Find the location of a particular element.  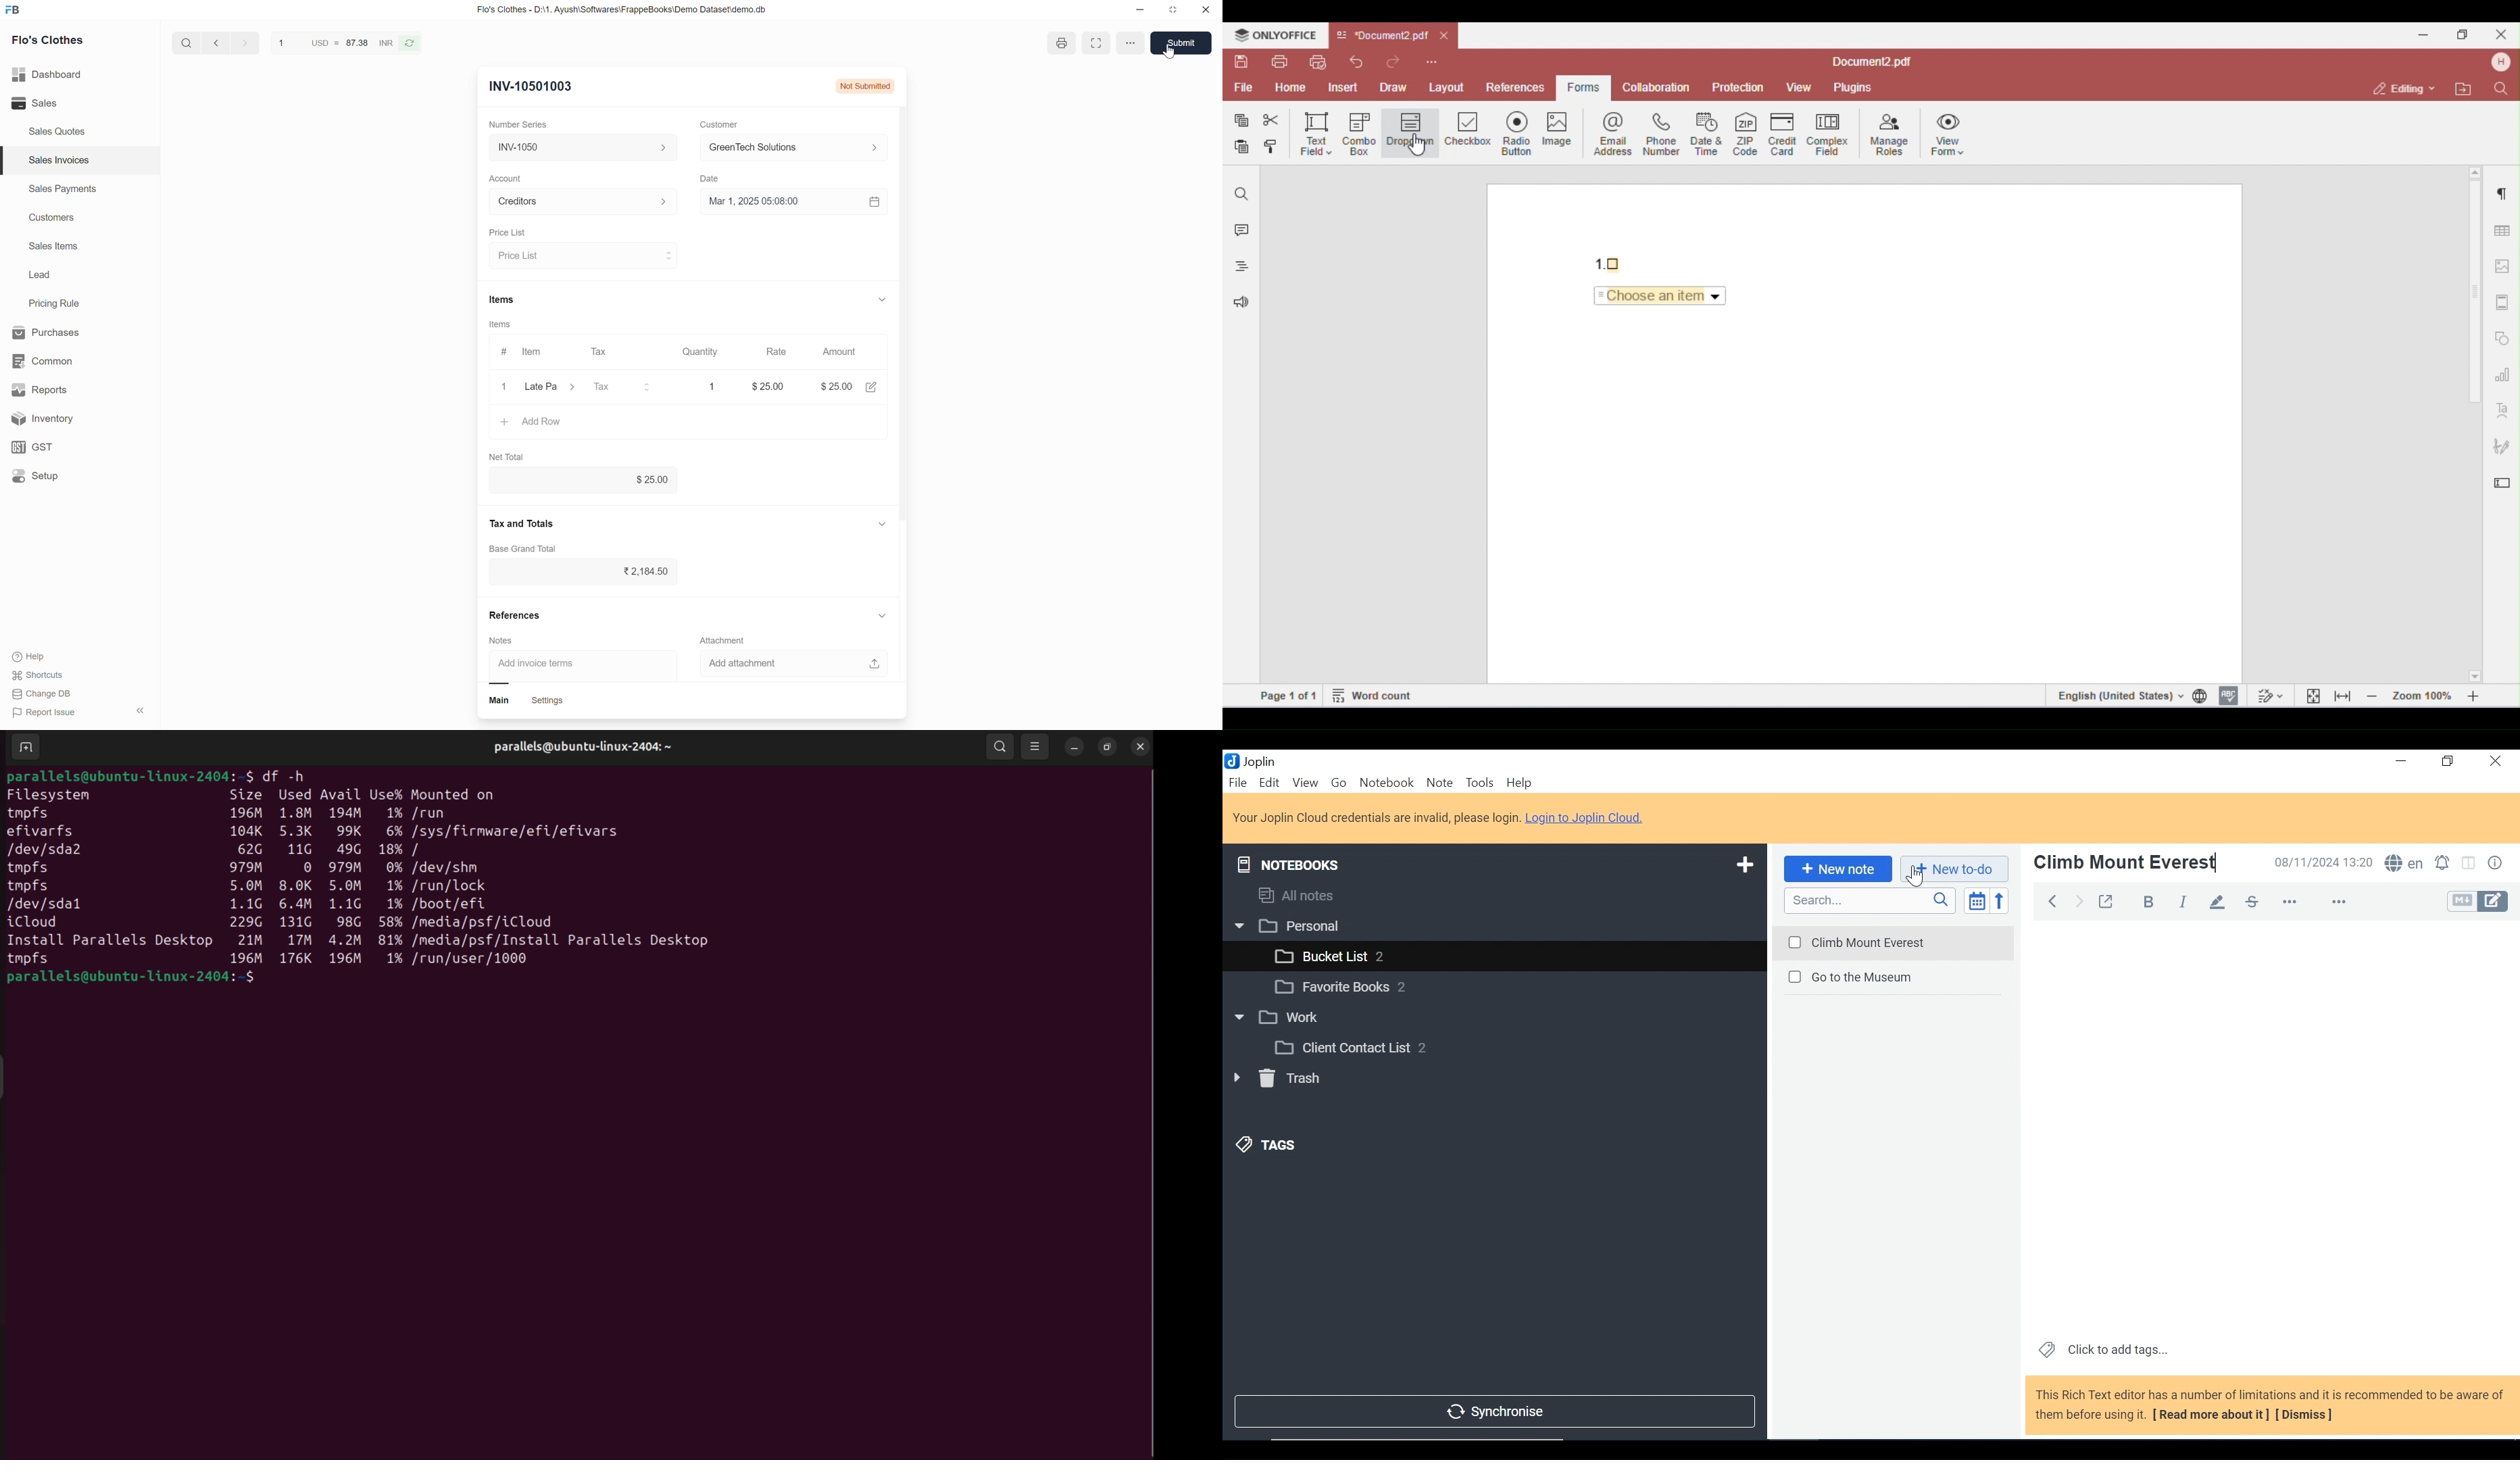

Note is located at coordinates (1439, 783).